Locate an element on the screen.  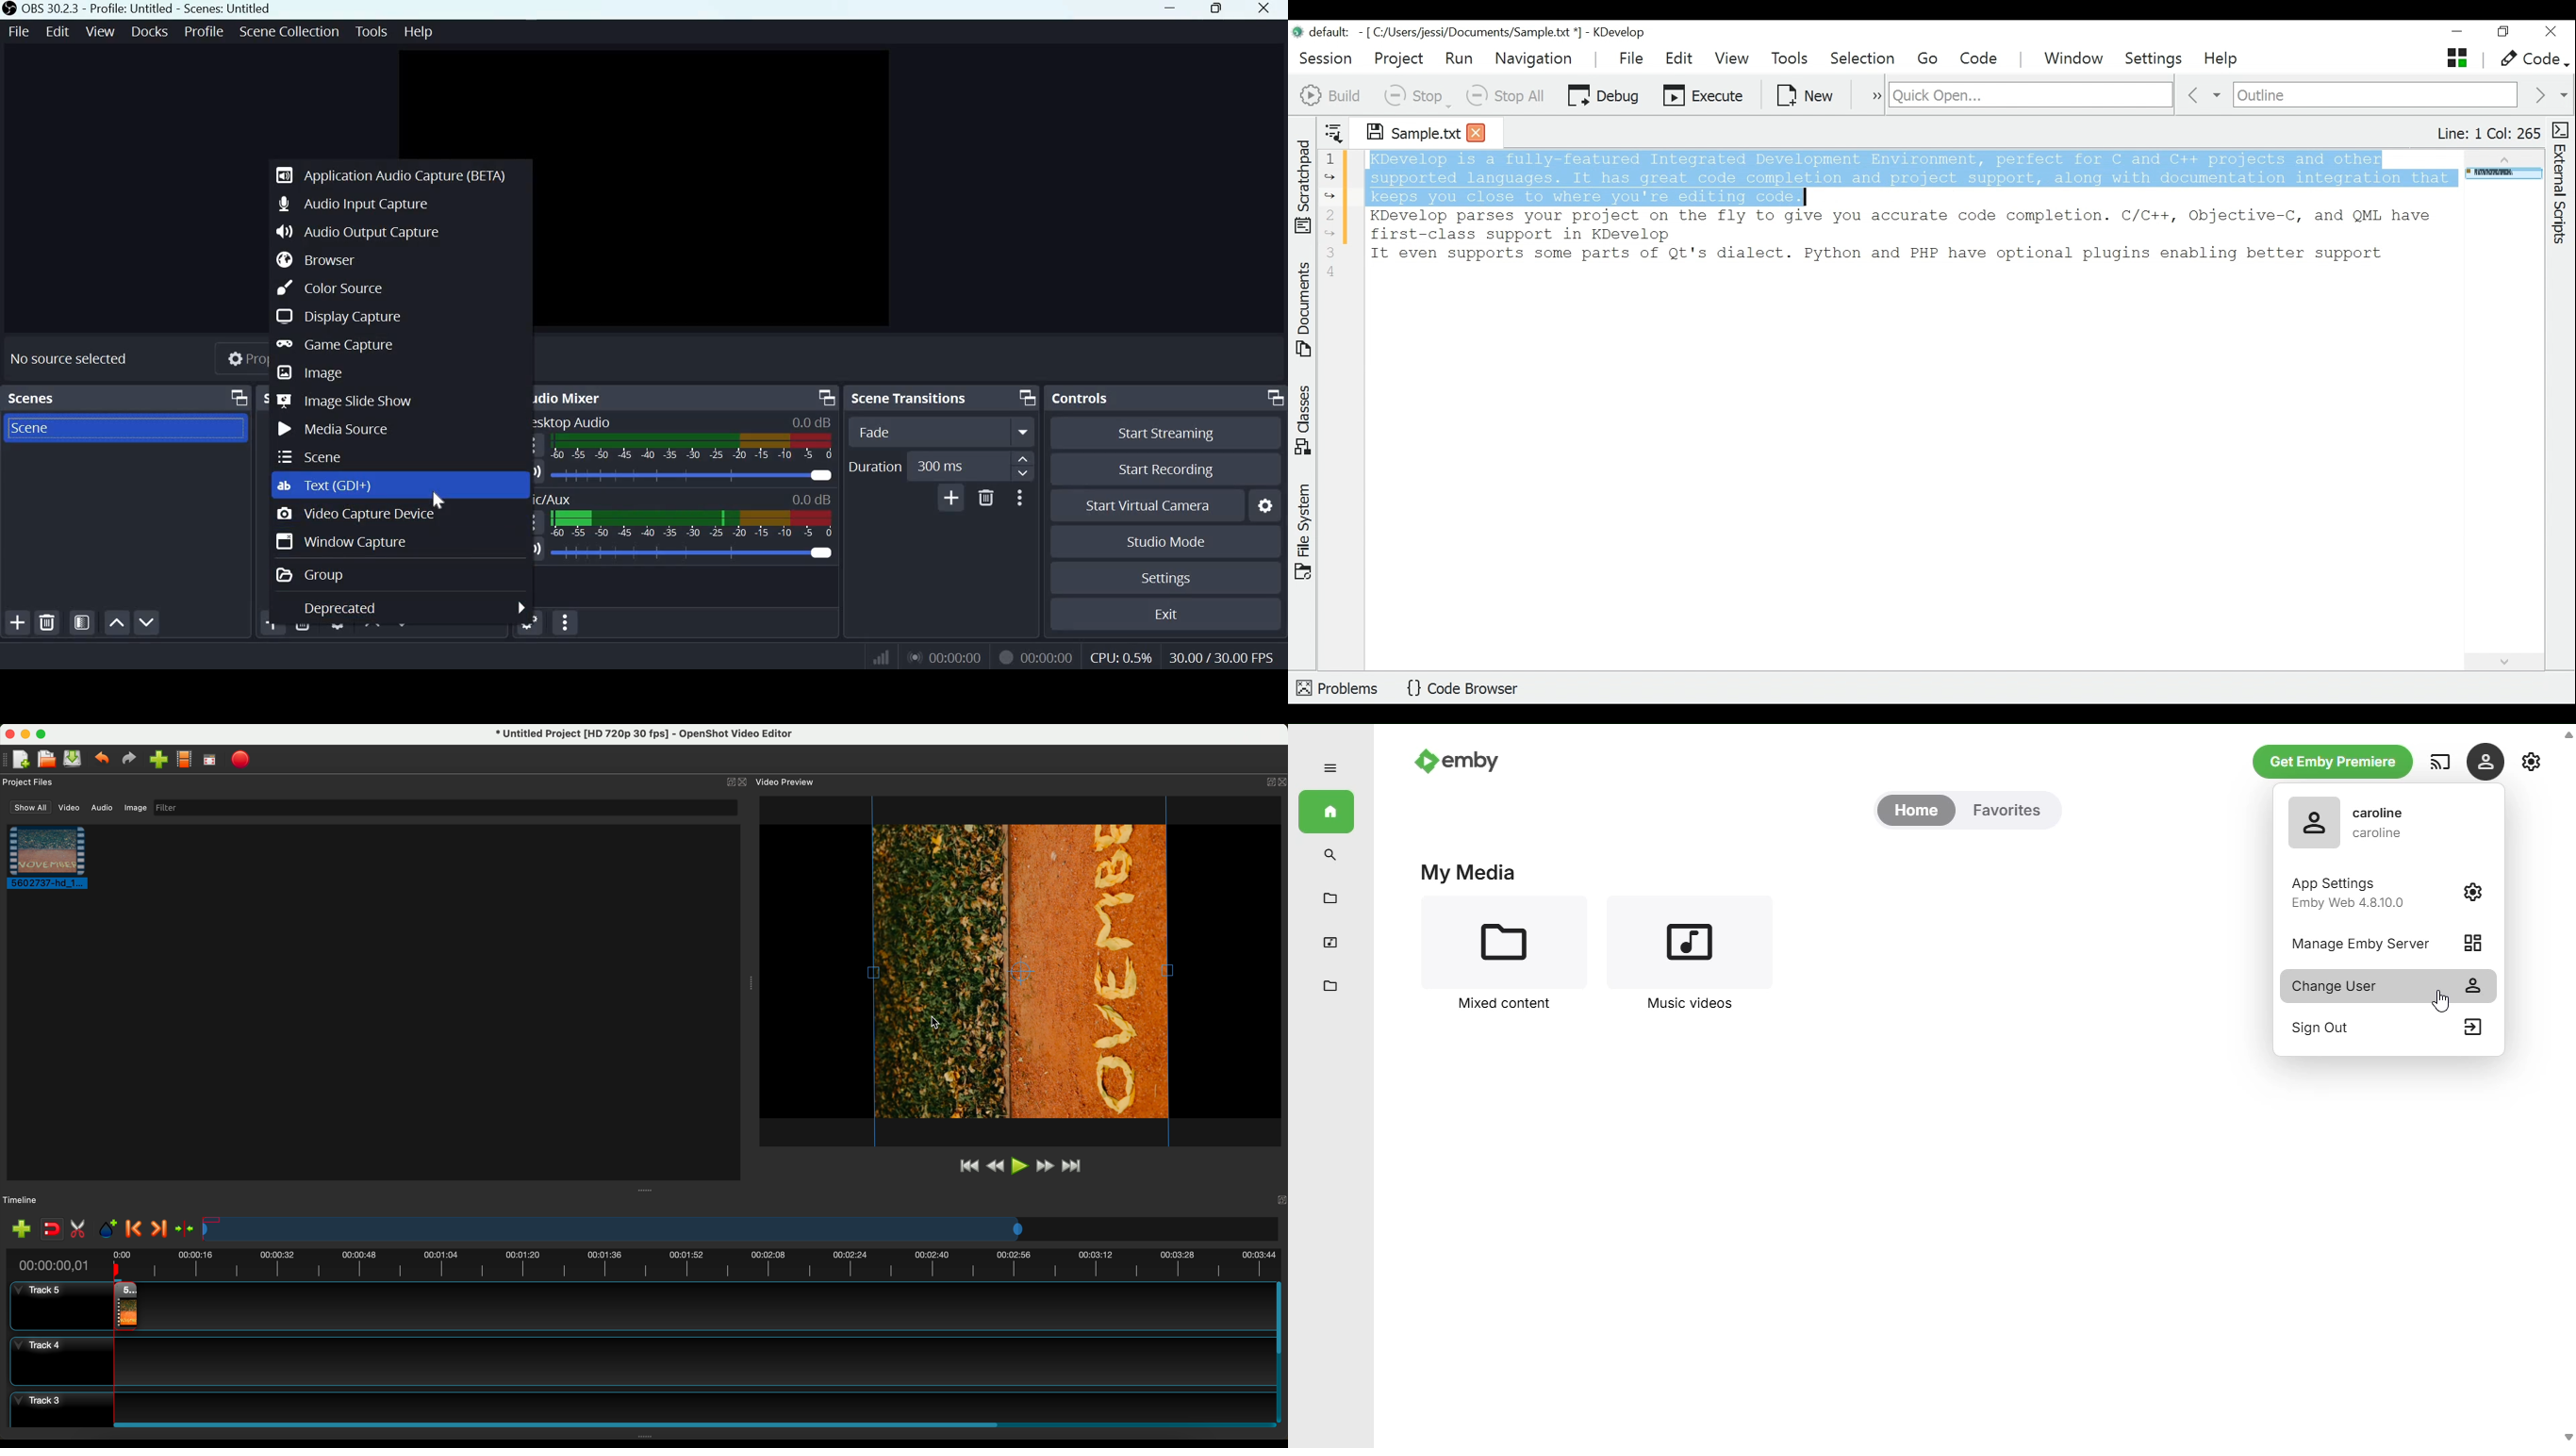
current user profile is located at coordinates (2353, 822).